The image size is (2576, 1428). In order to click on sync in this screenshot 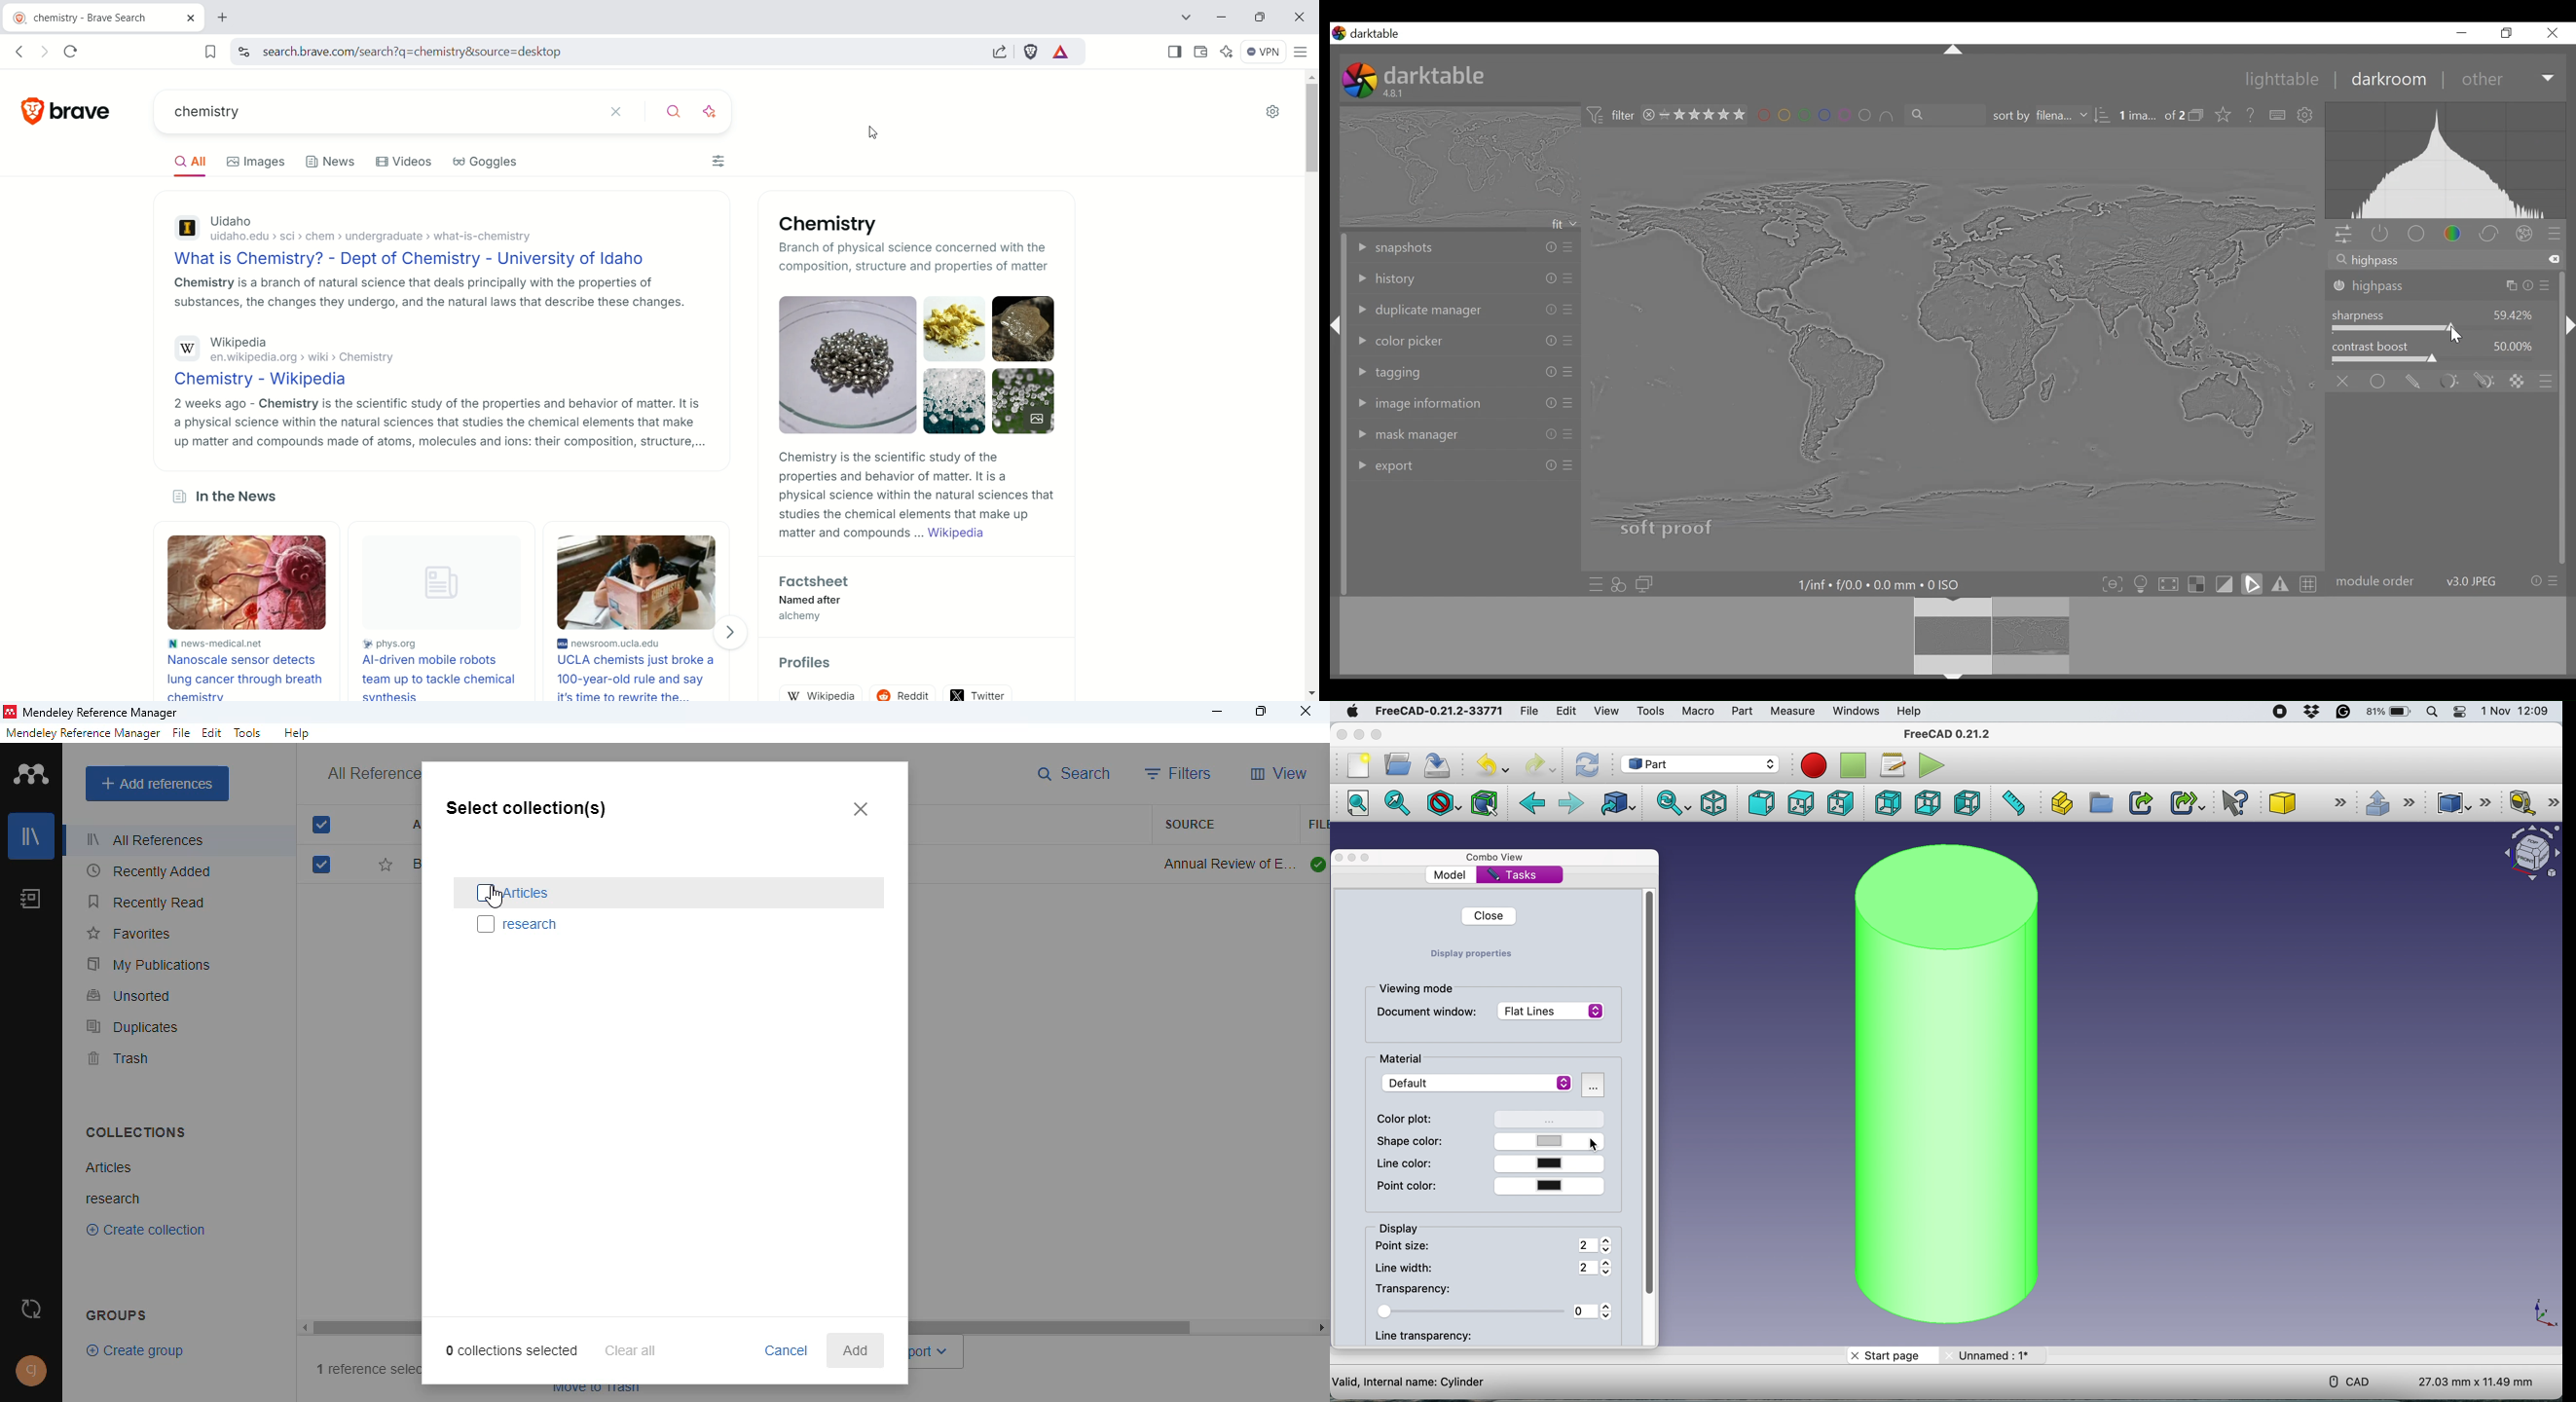, I will do `click(29, 1311)`.